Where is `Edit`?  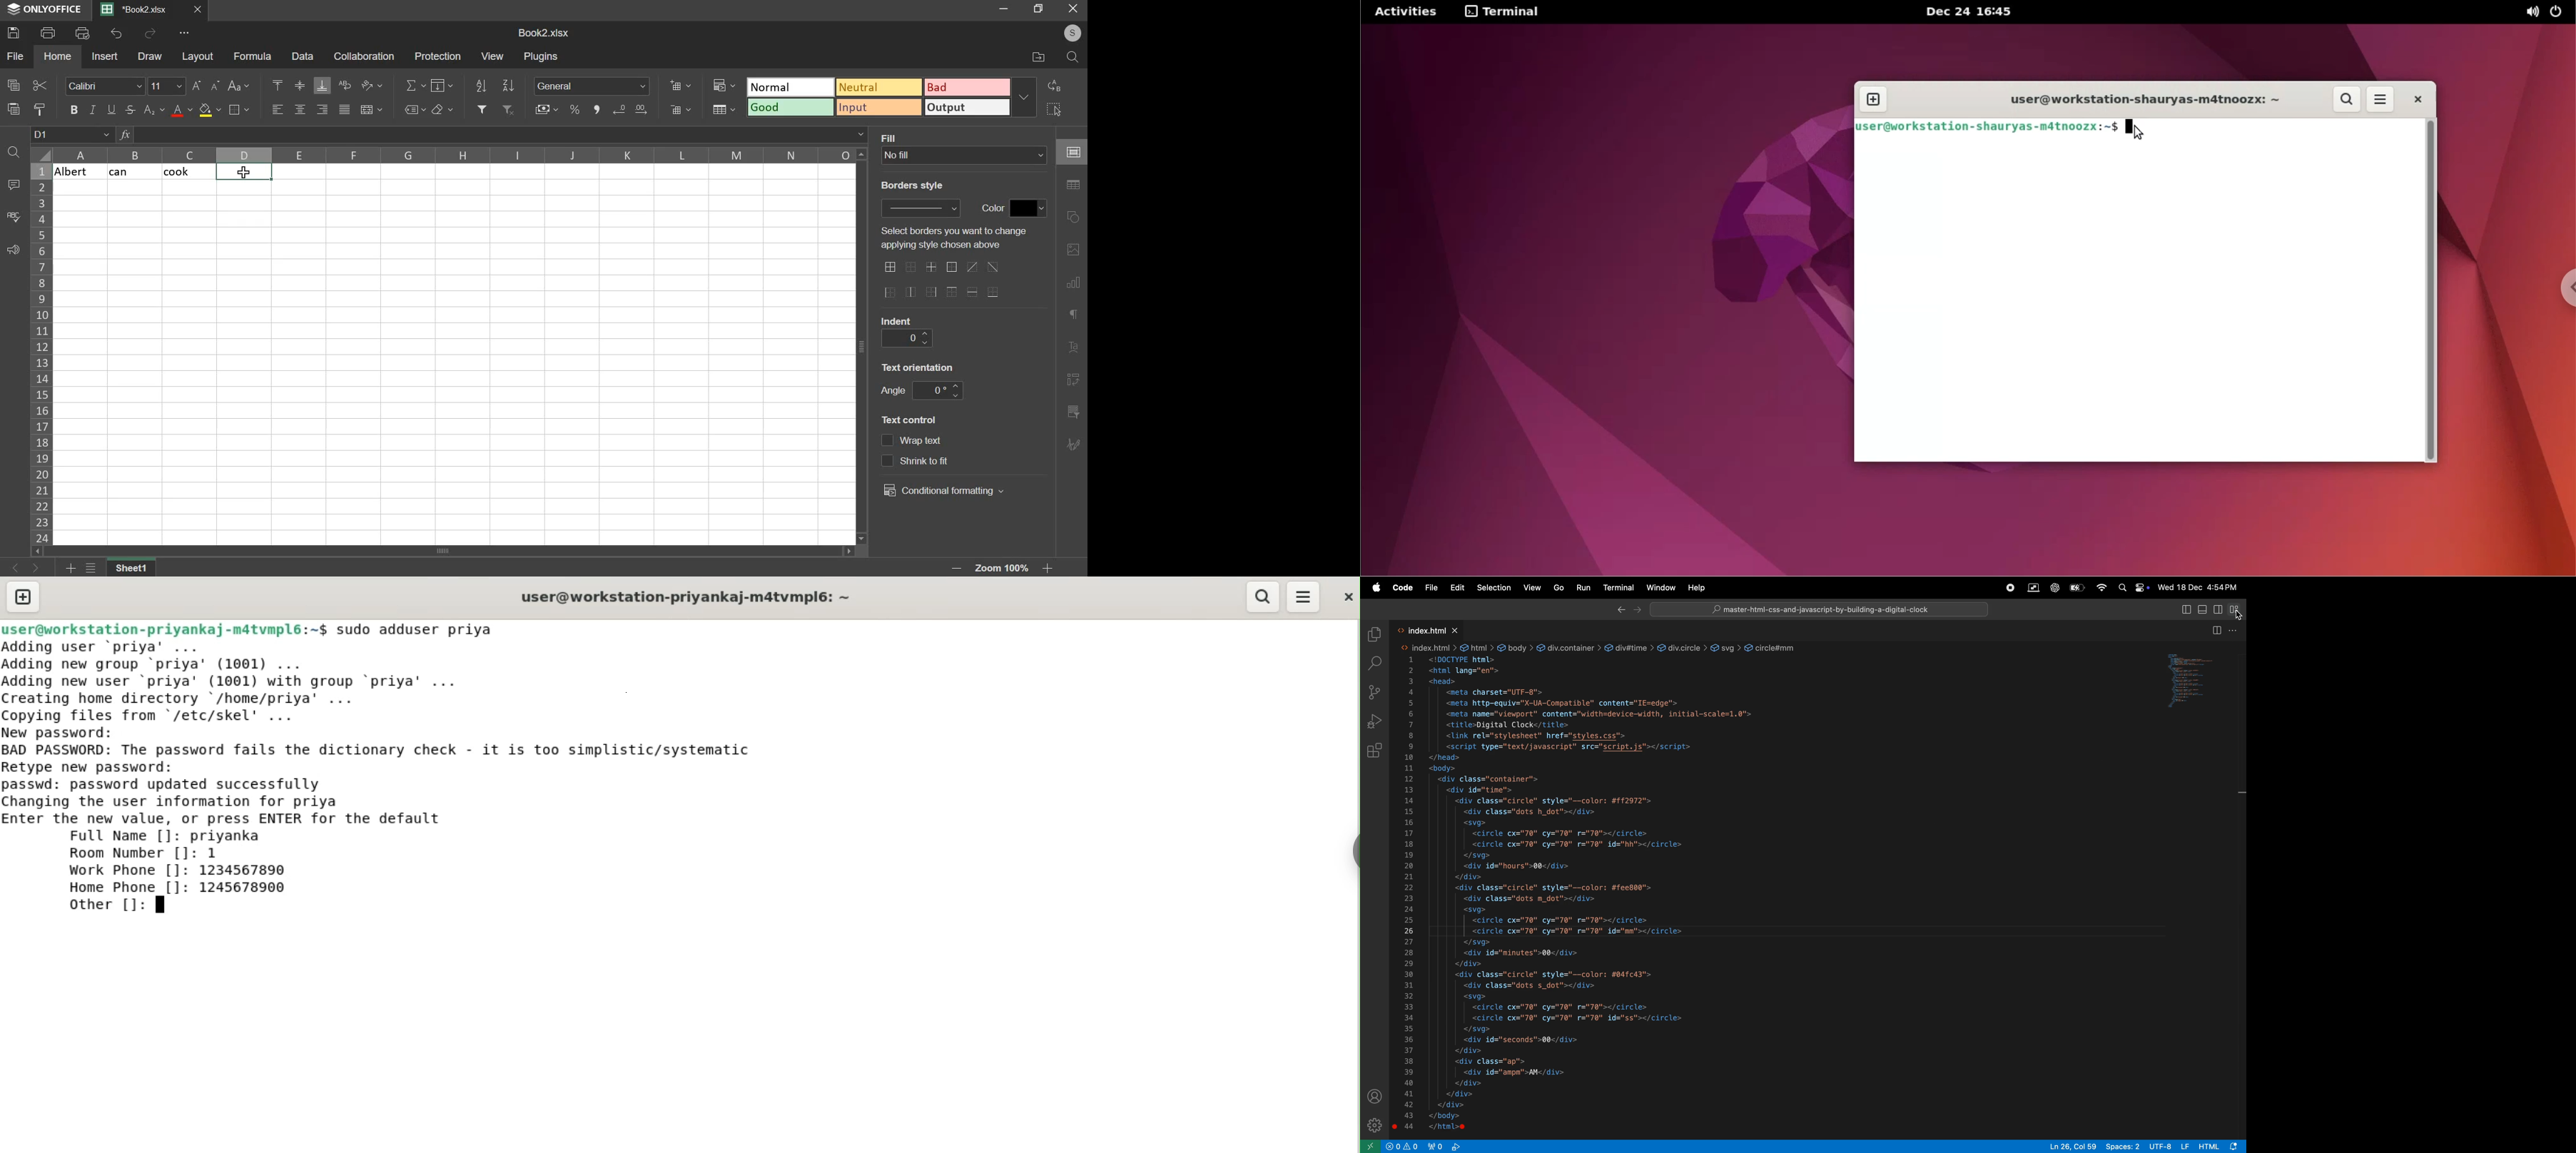 Edit is located at coordinates (1457, 589).